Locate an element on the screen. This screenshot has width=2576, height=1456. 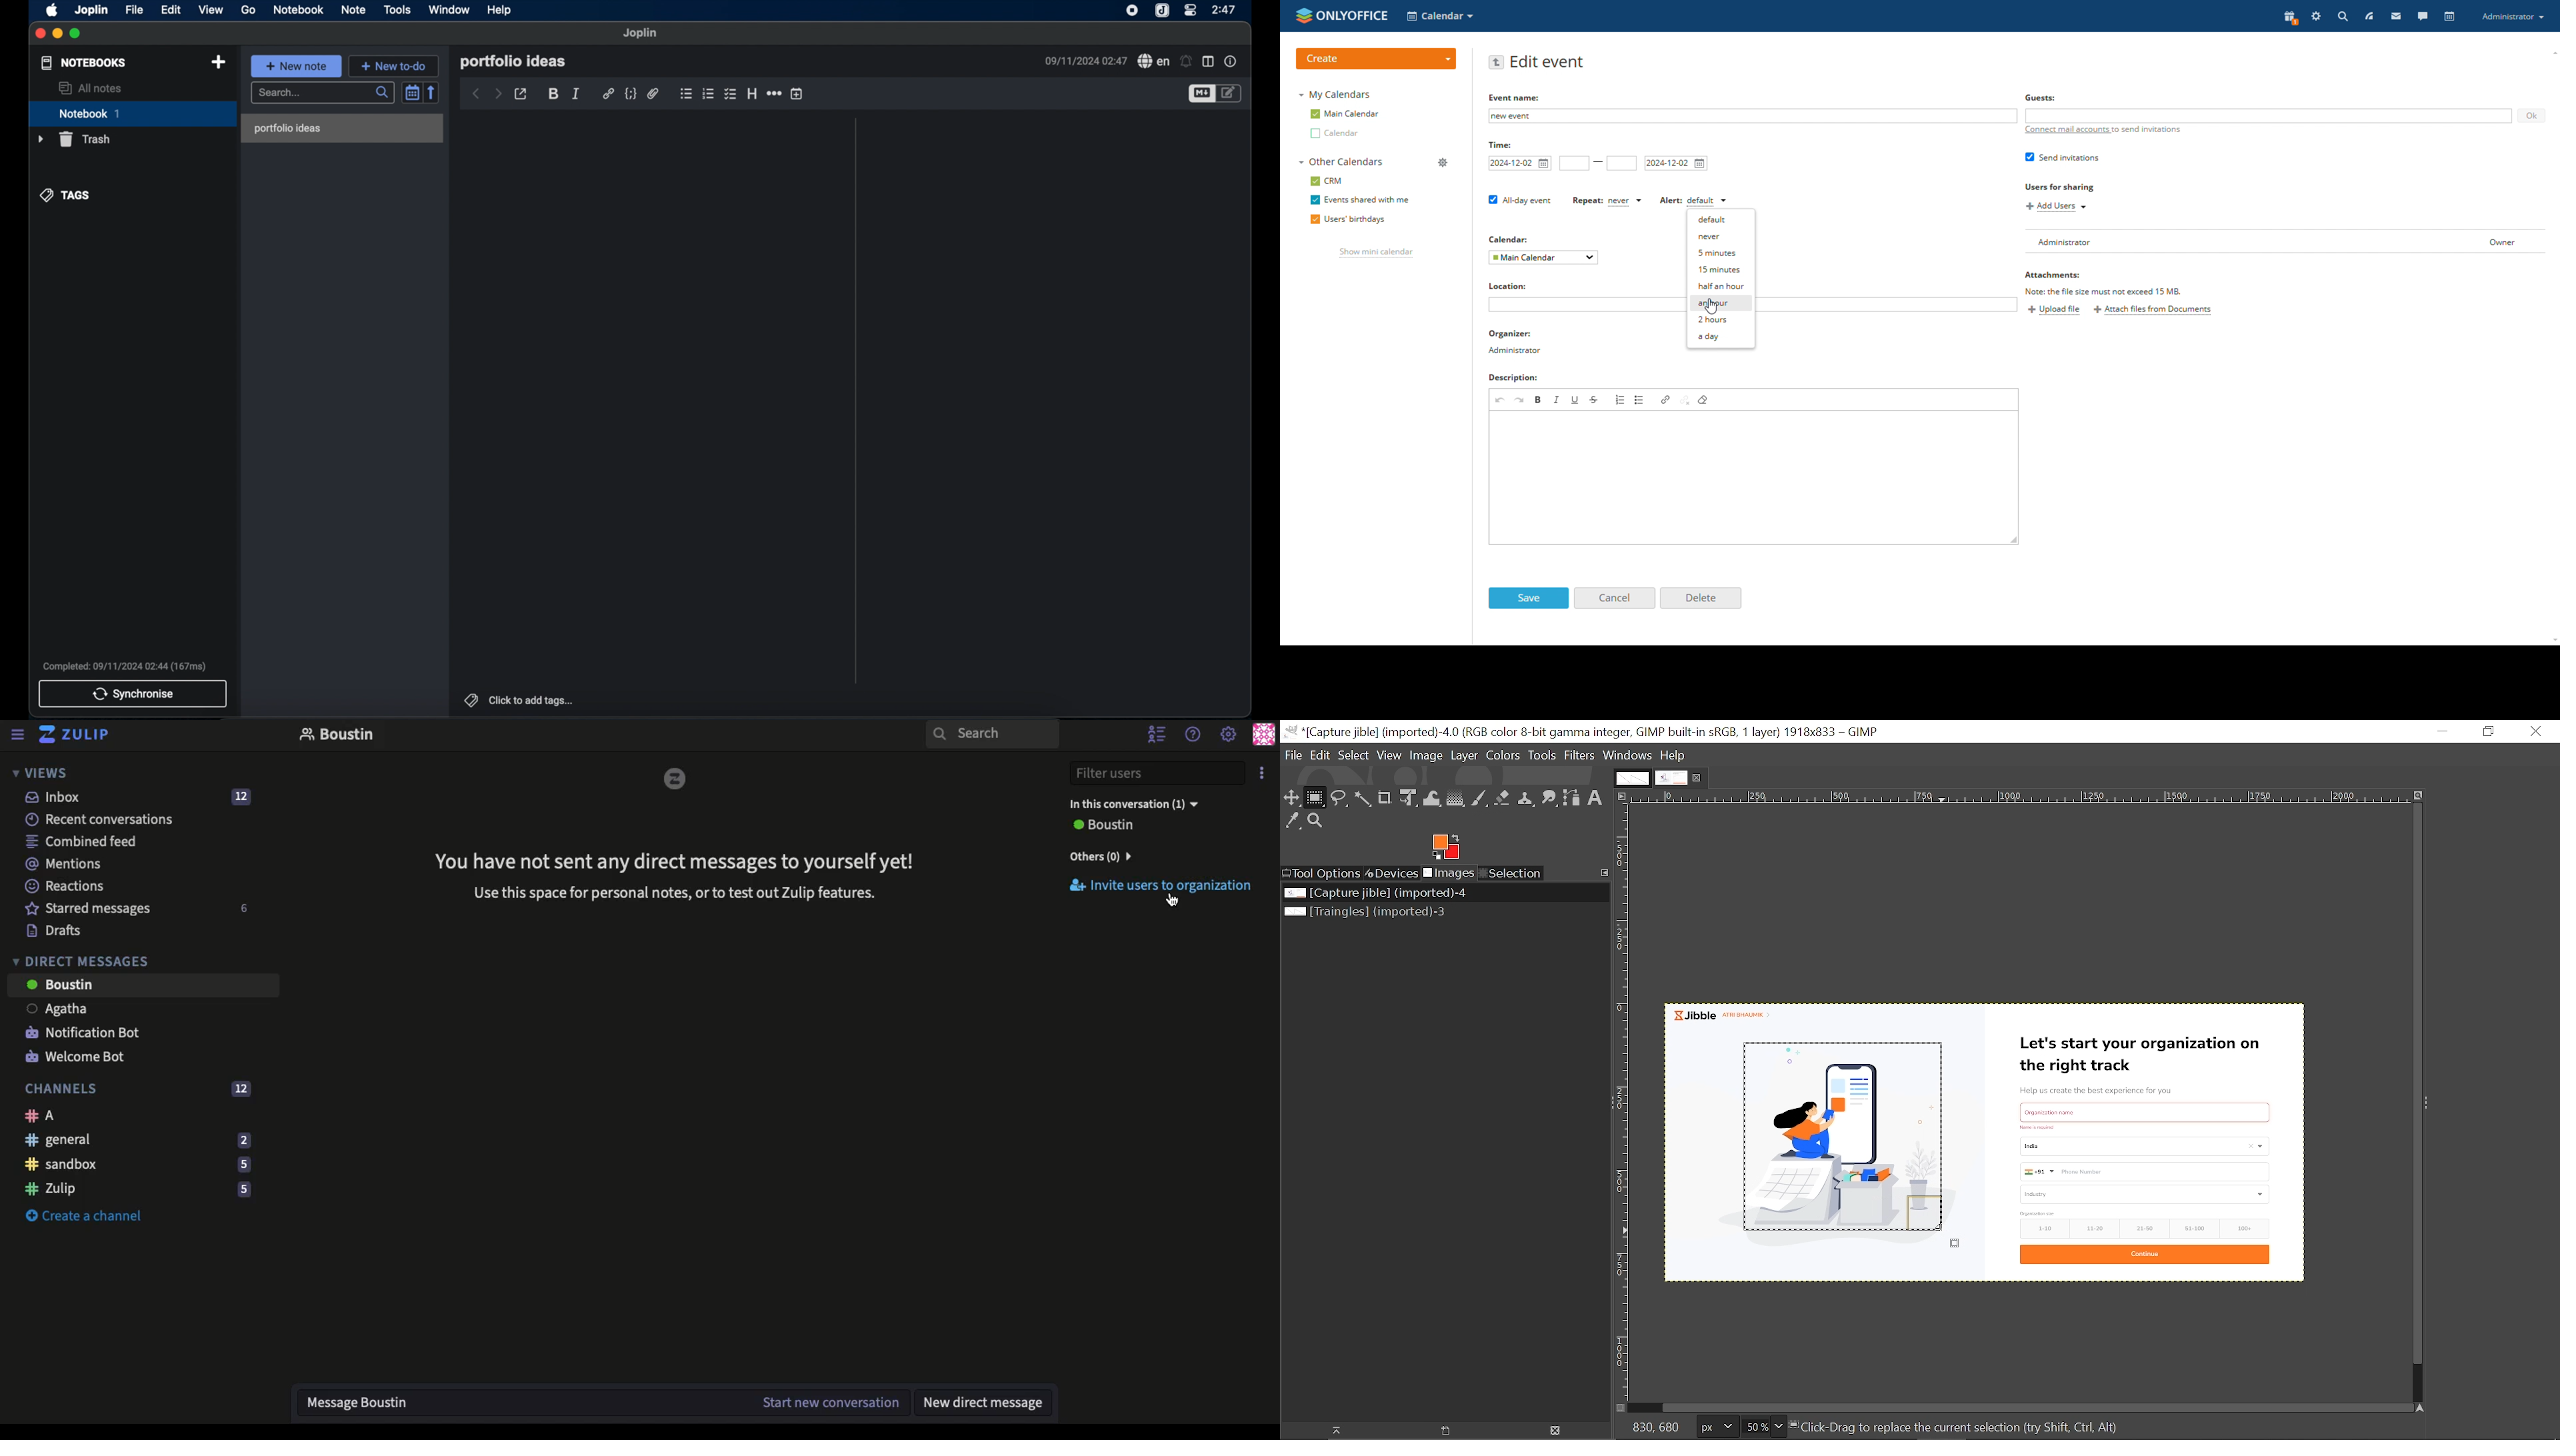
go is located at coordinates (249, 11).